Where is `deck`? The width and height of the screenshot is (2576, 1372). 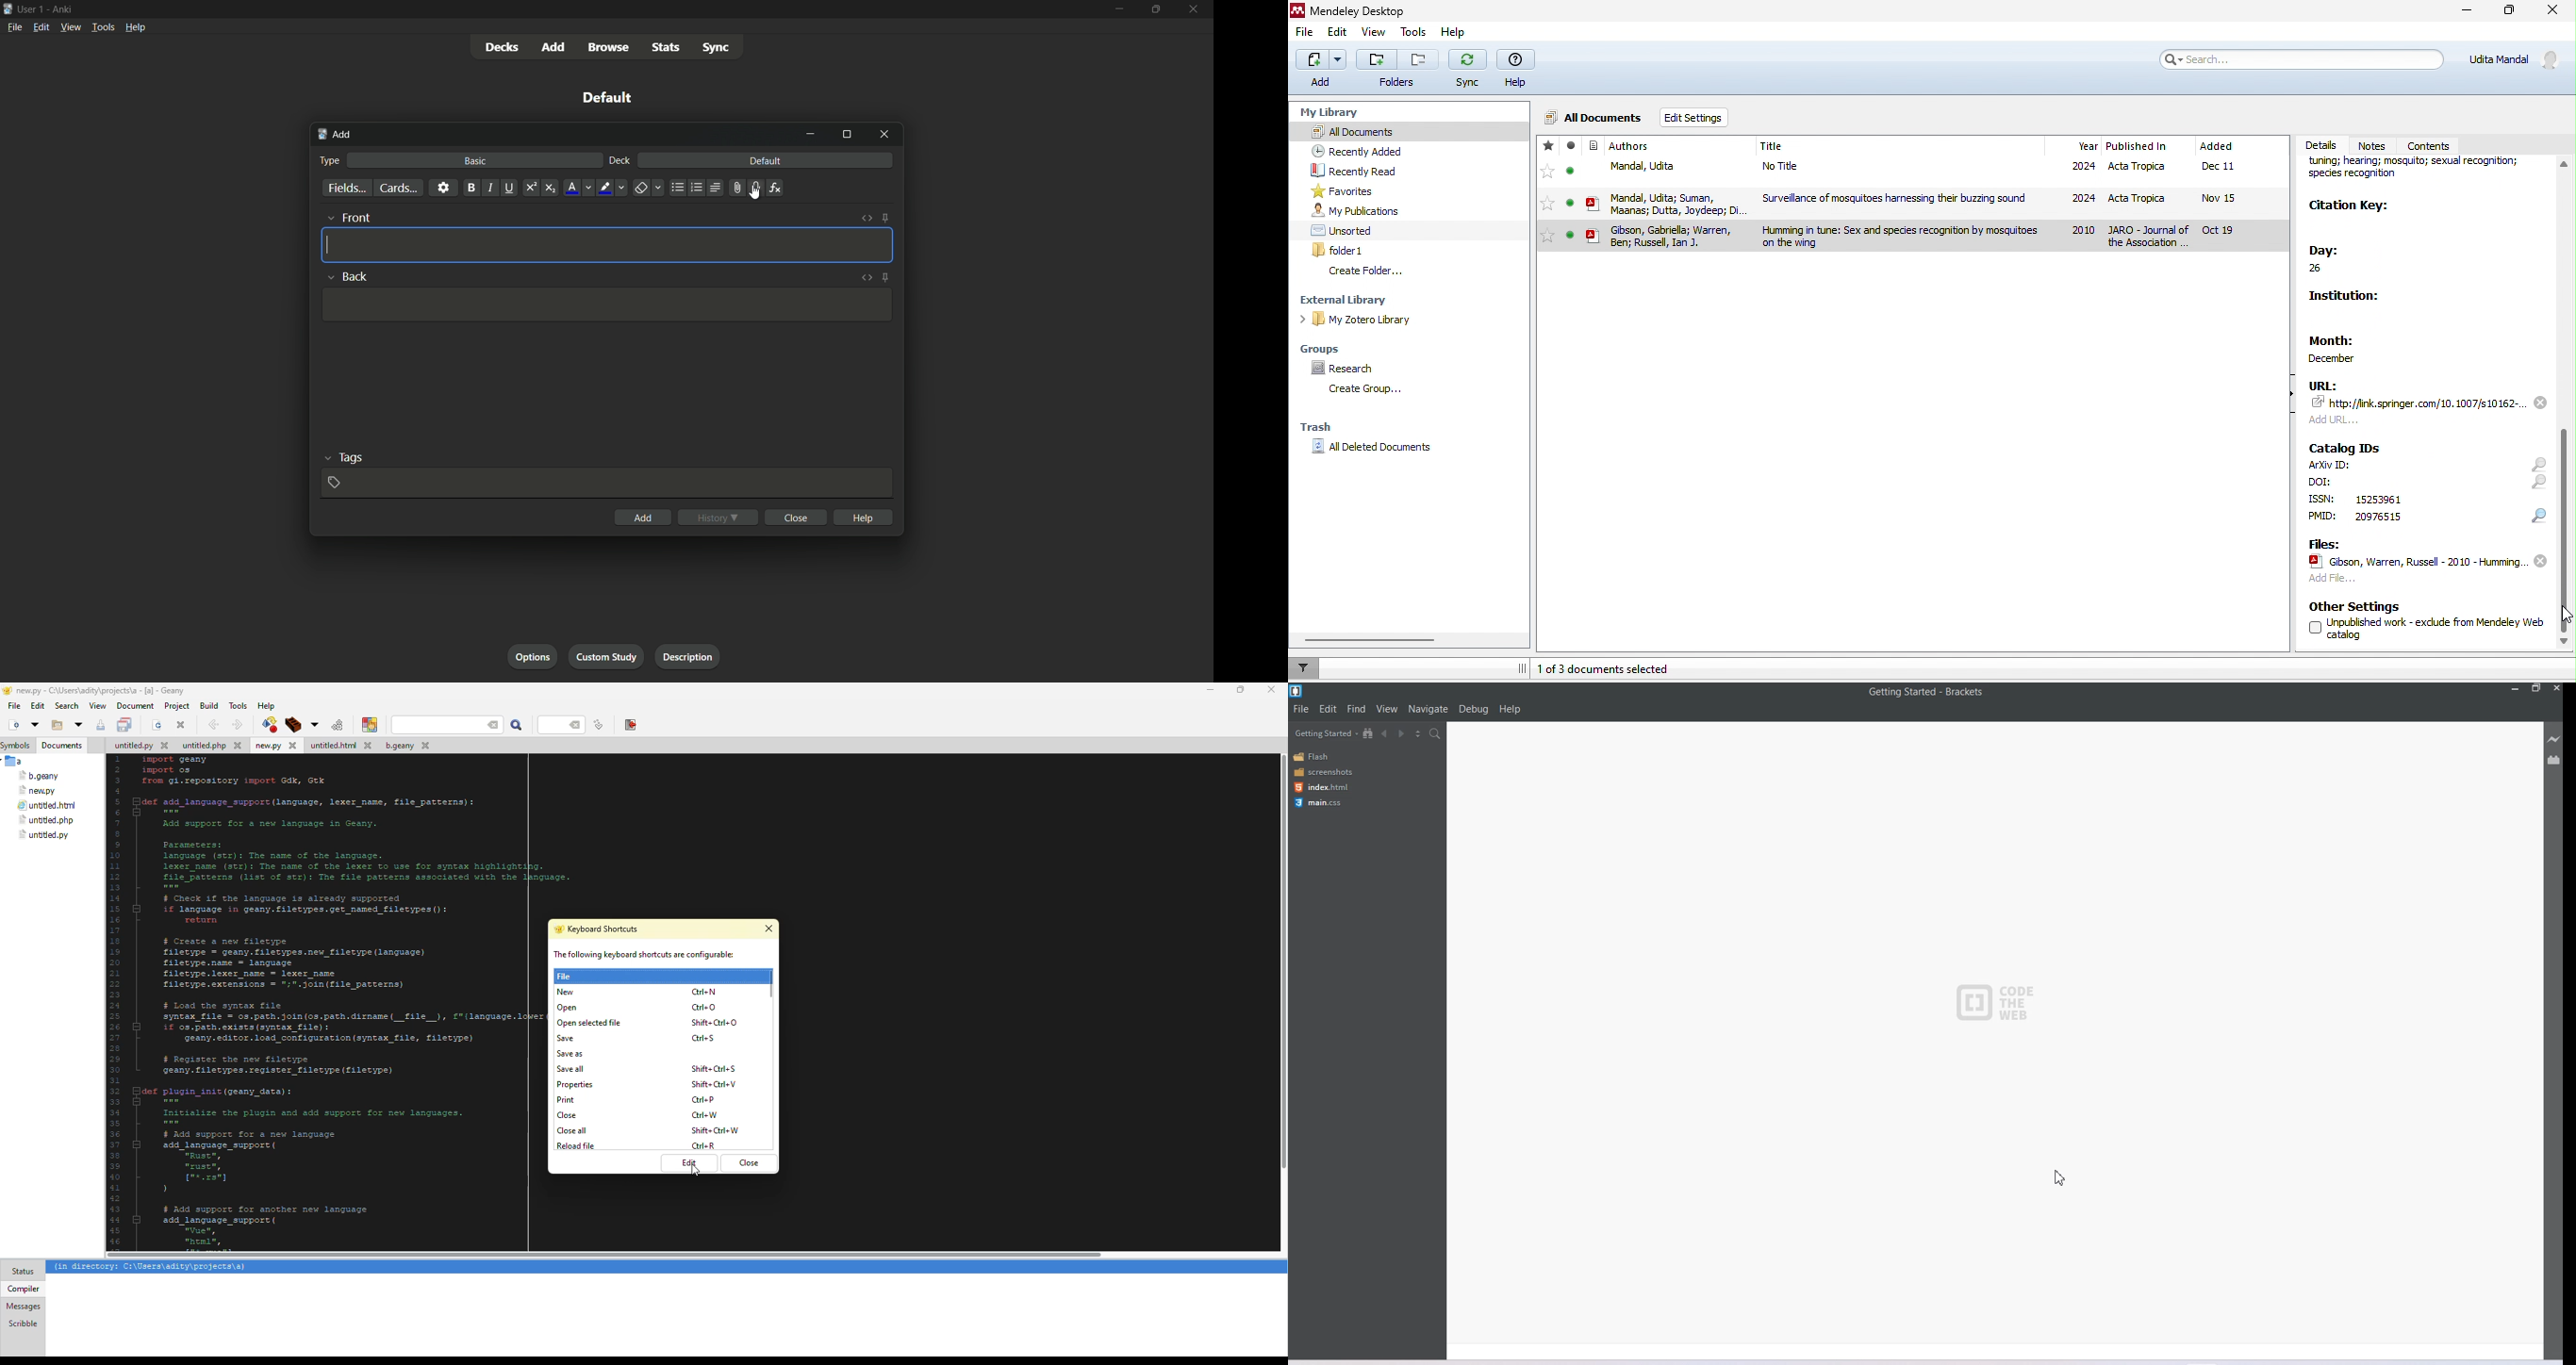 deck is located at coordinates (619, 161).